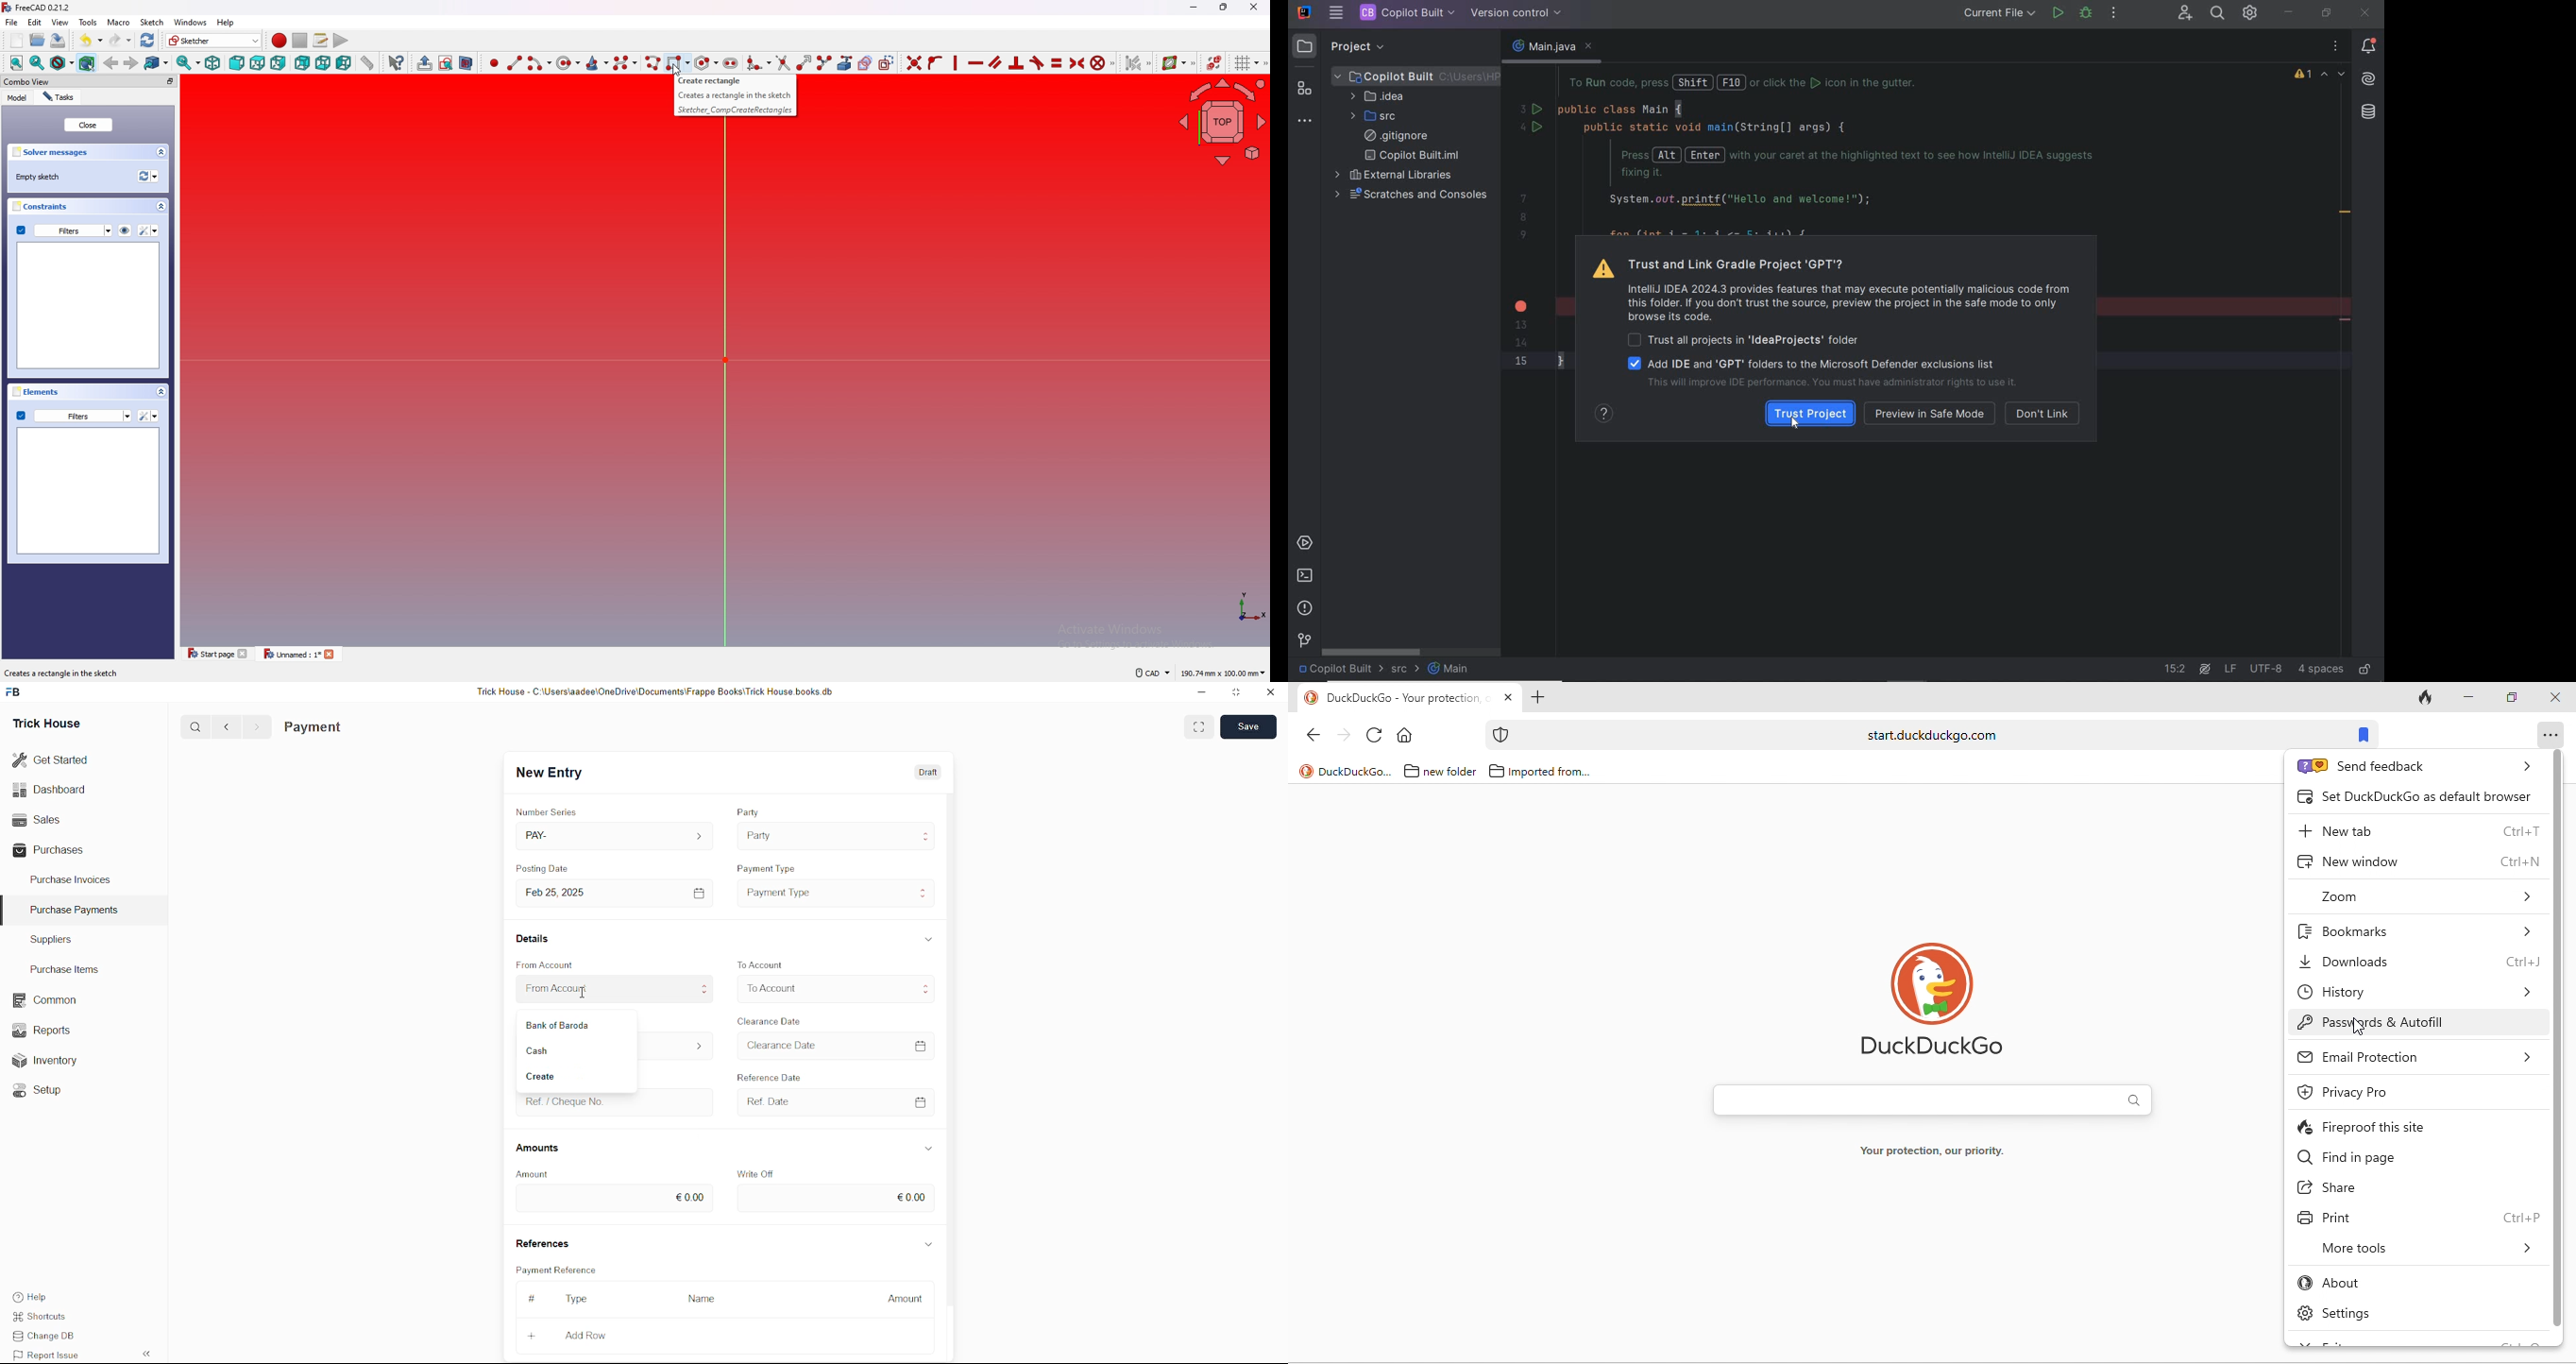 The width and height of the screenshot is (2576, 1372). I want to click on Ref Date, so click(763, 1101).